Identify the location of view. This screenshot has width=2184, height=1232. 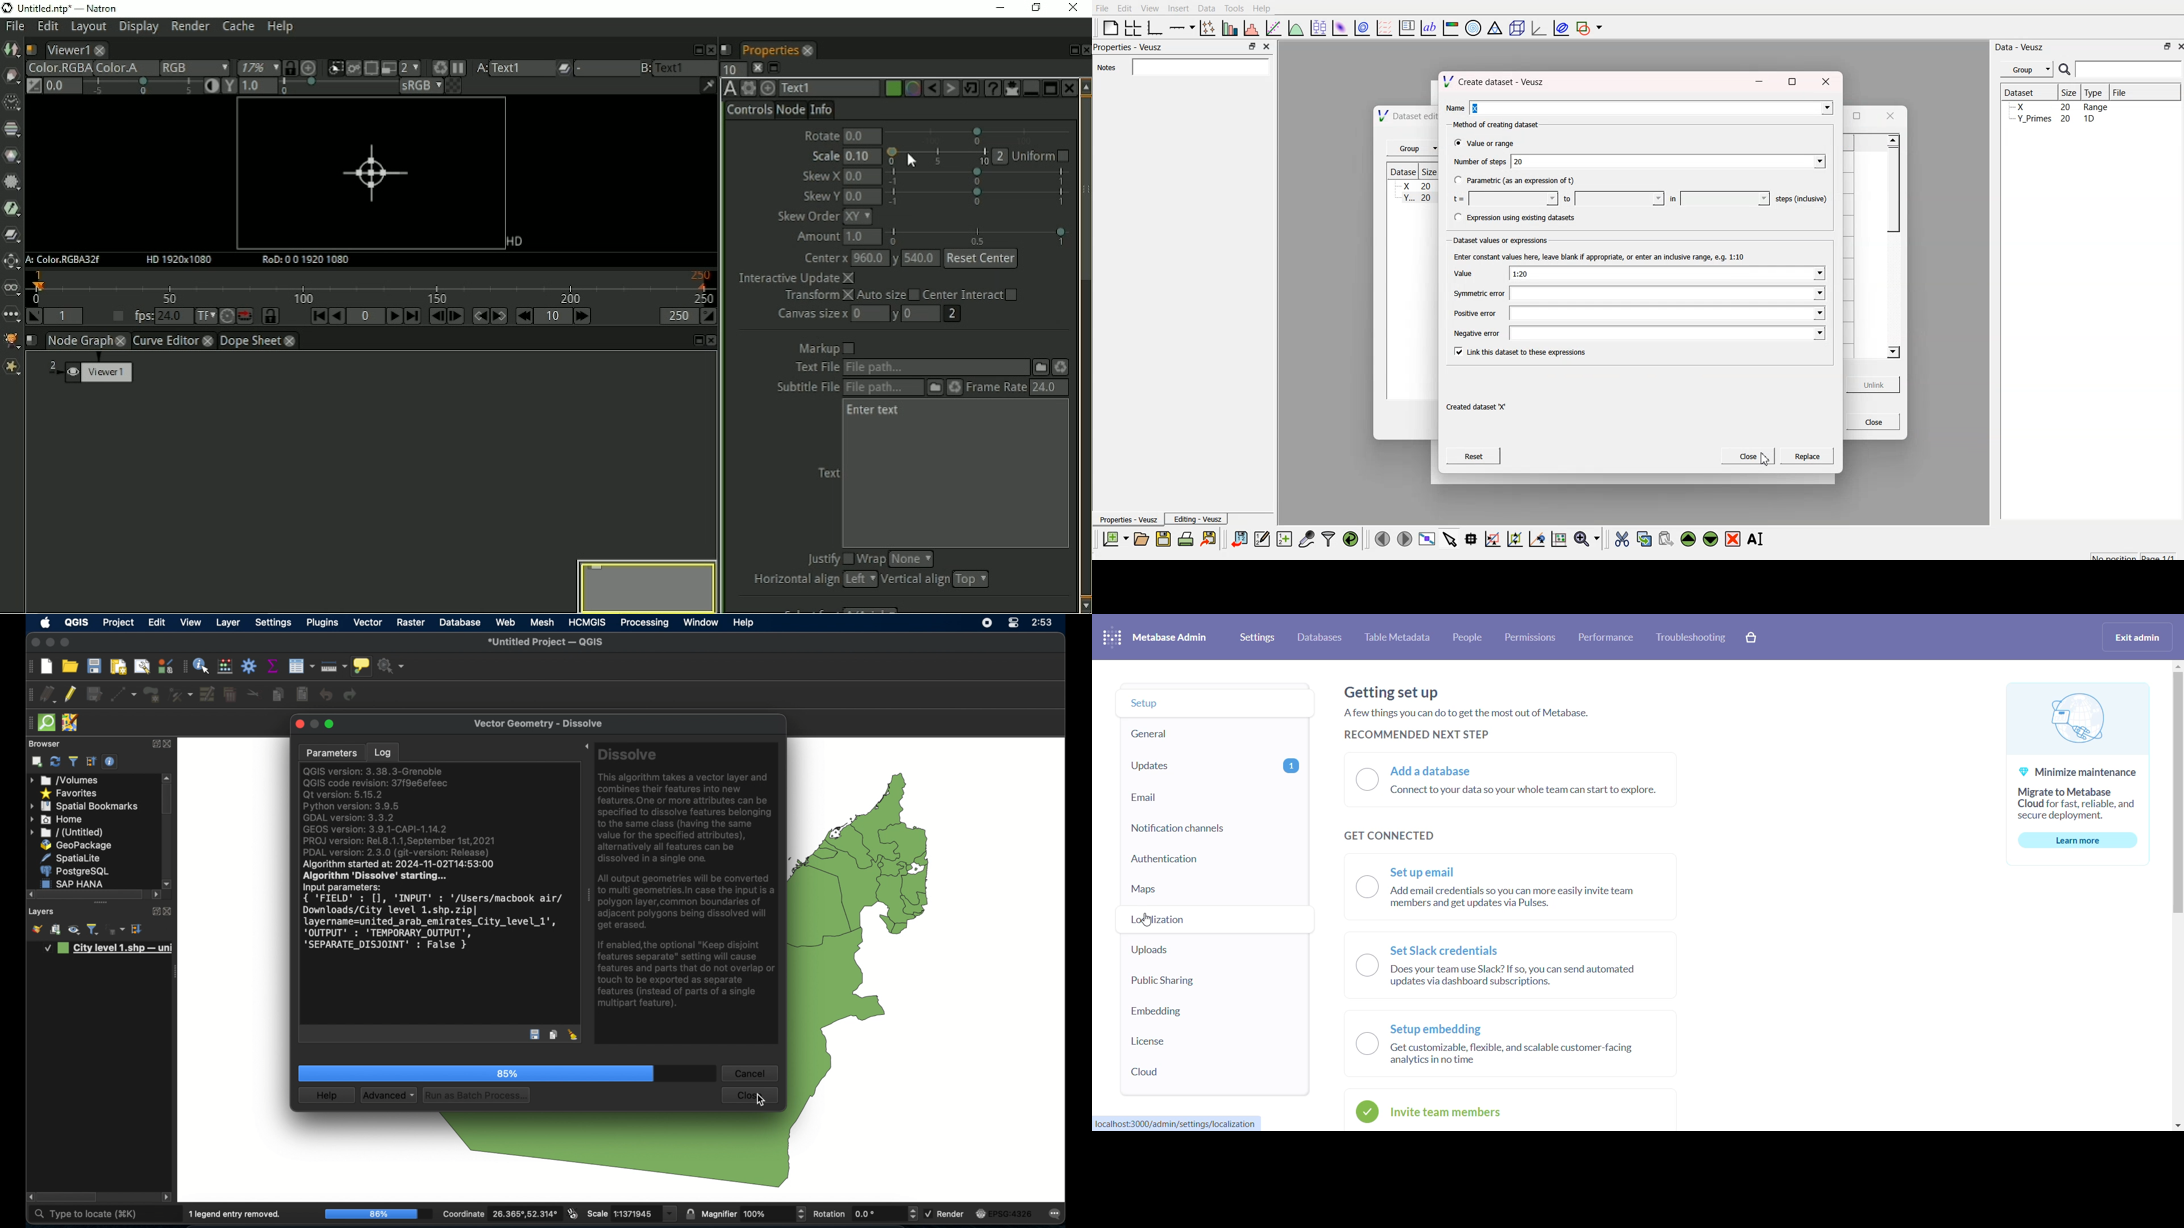
(190, 622).